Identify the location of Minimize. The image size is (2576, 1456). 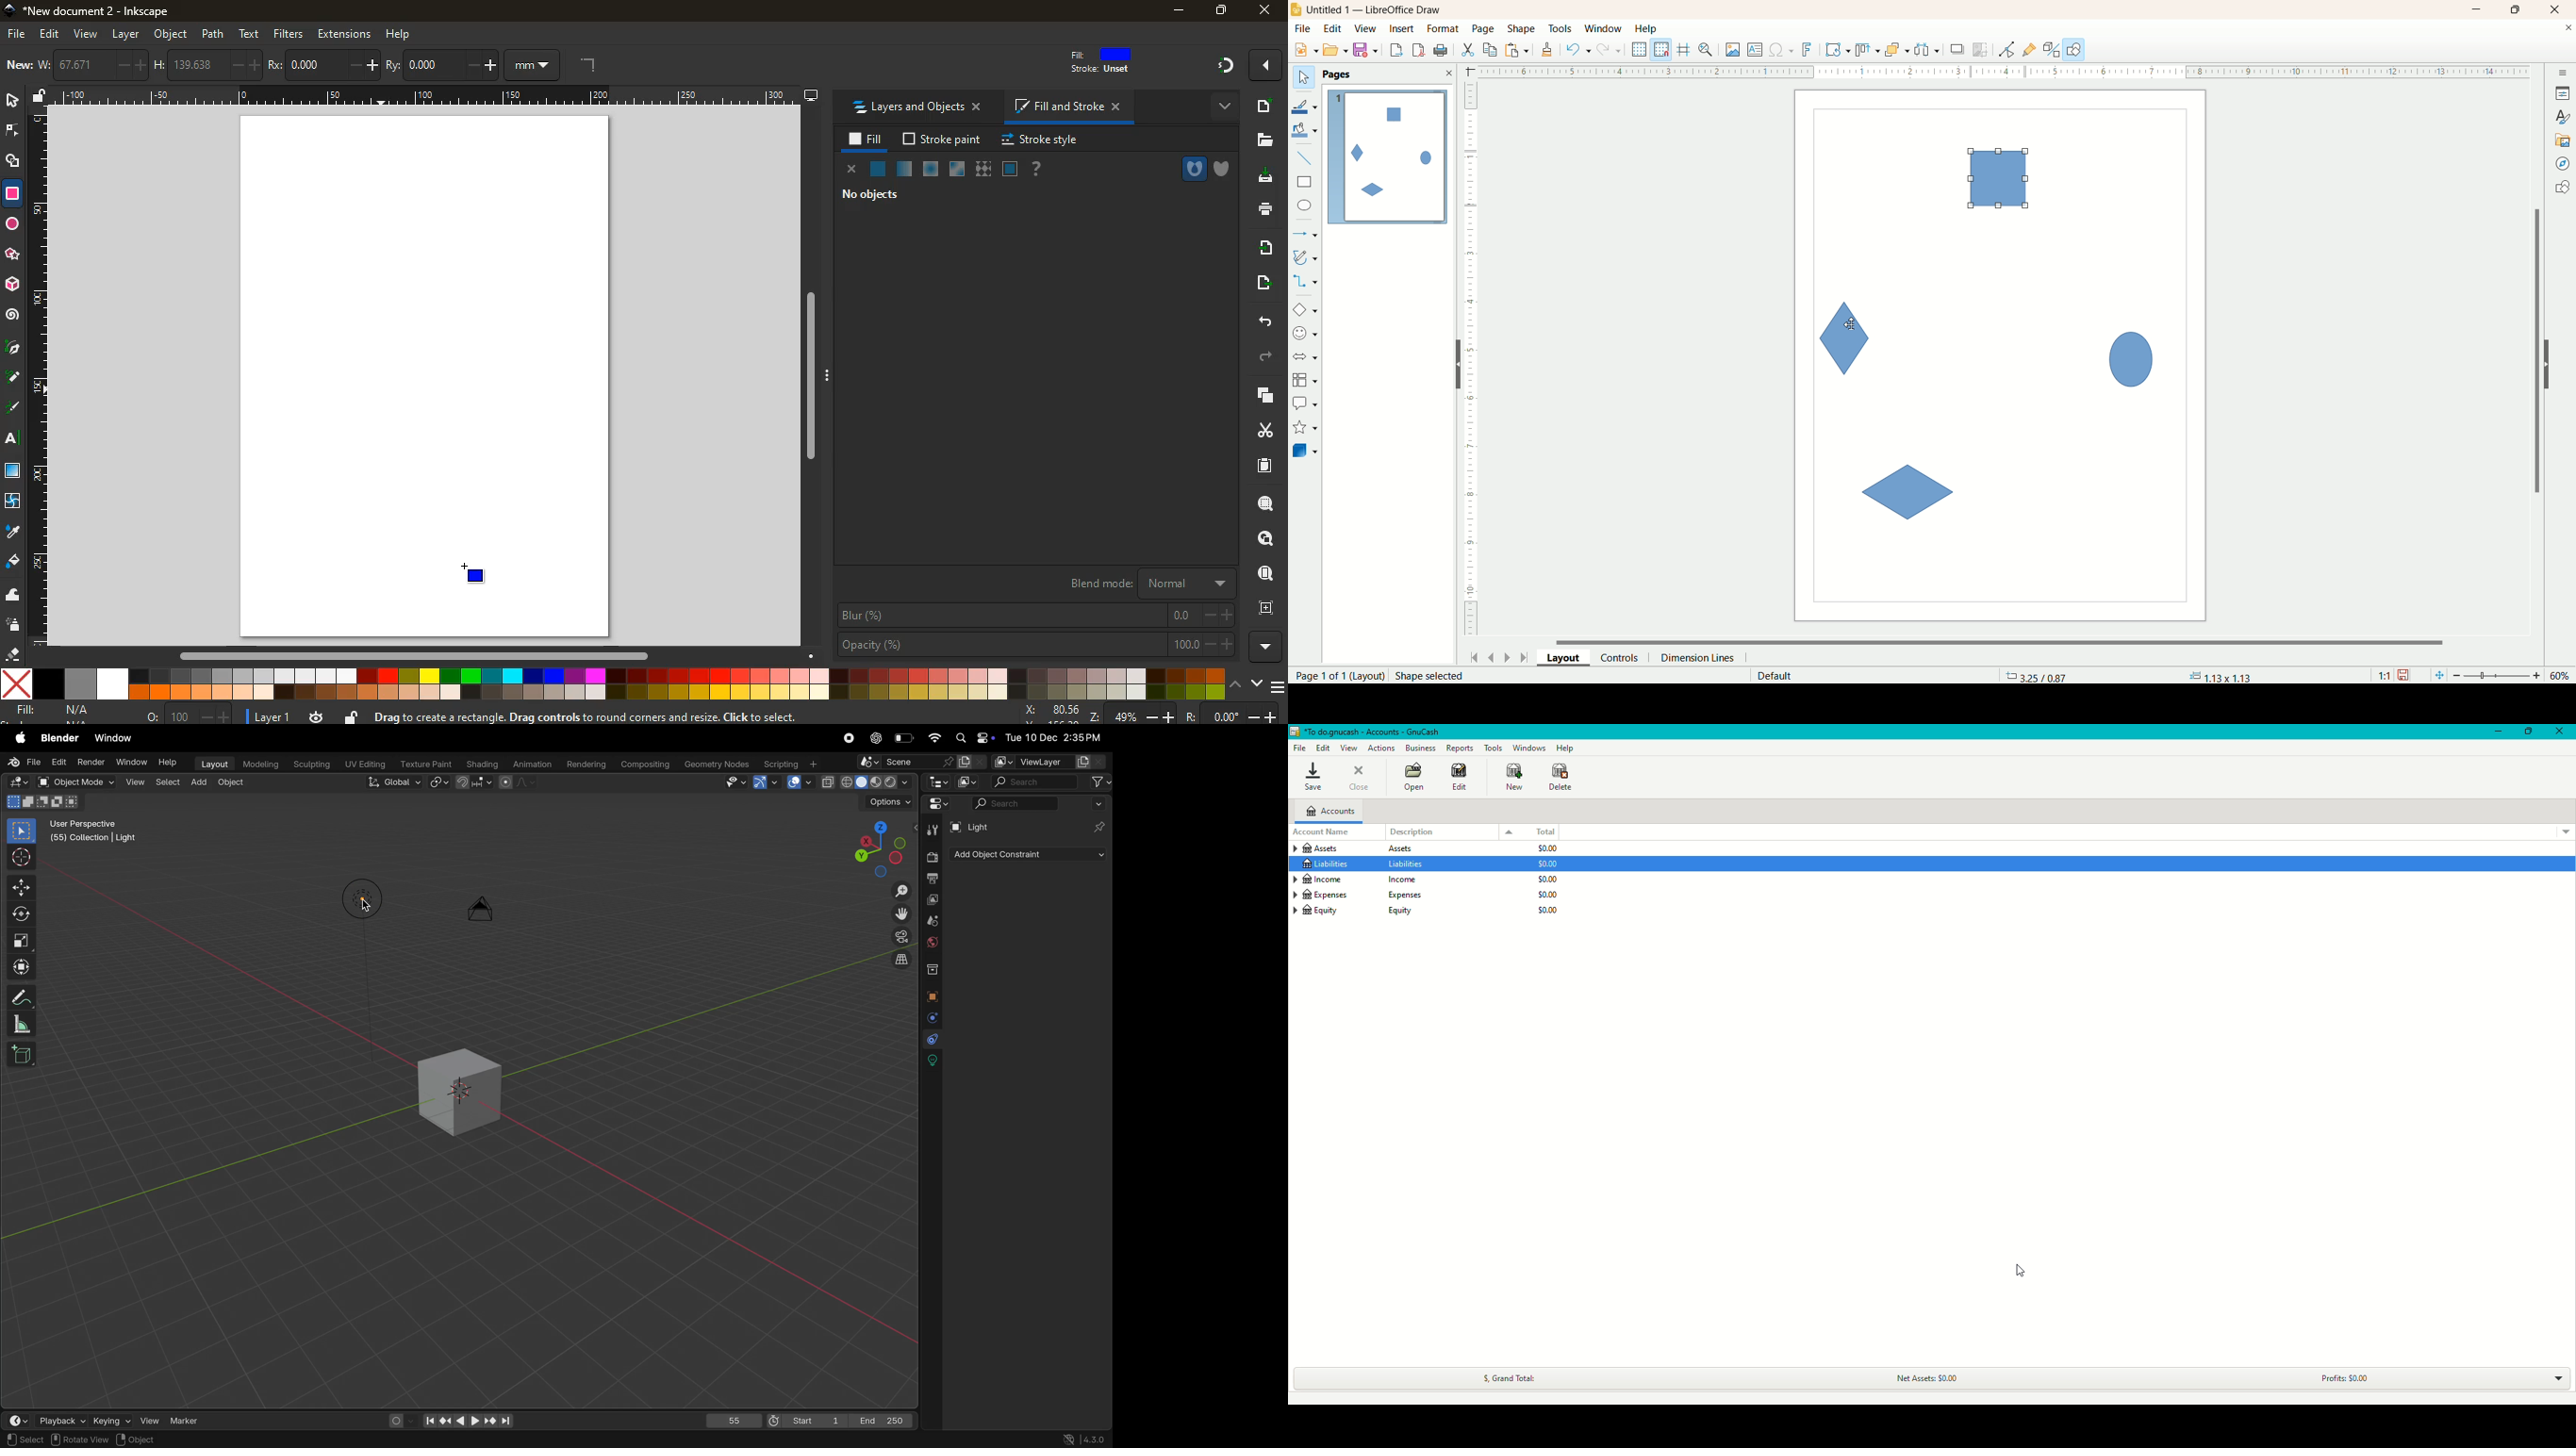
(2495, 733).